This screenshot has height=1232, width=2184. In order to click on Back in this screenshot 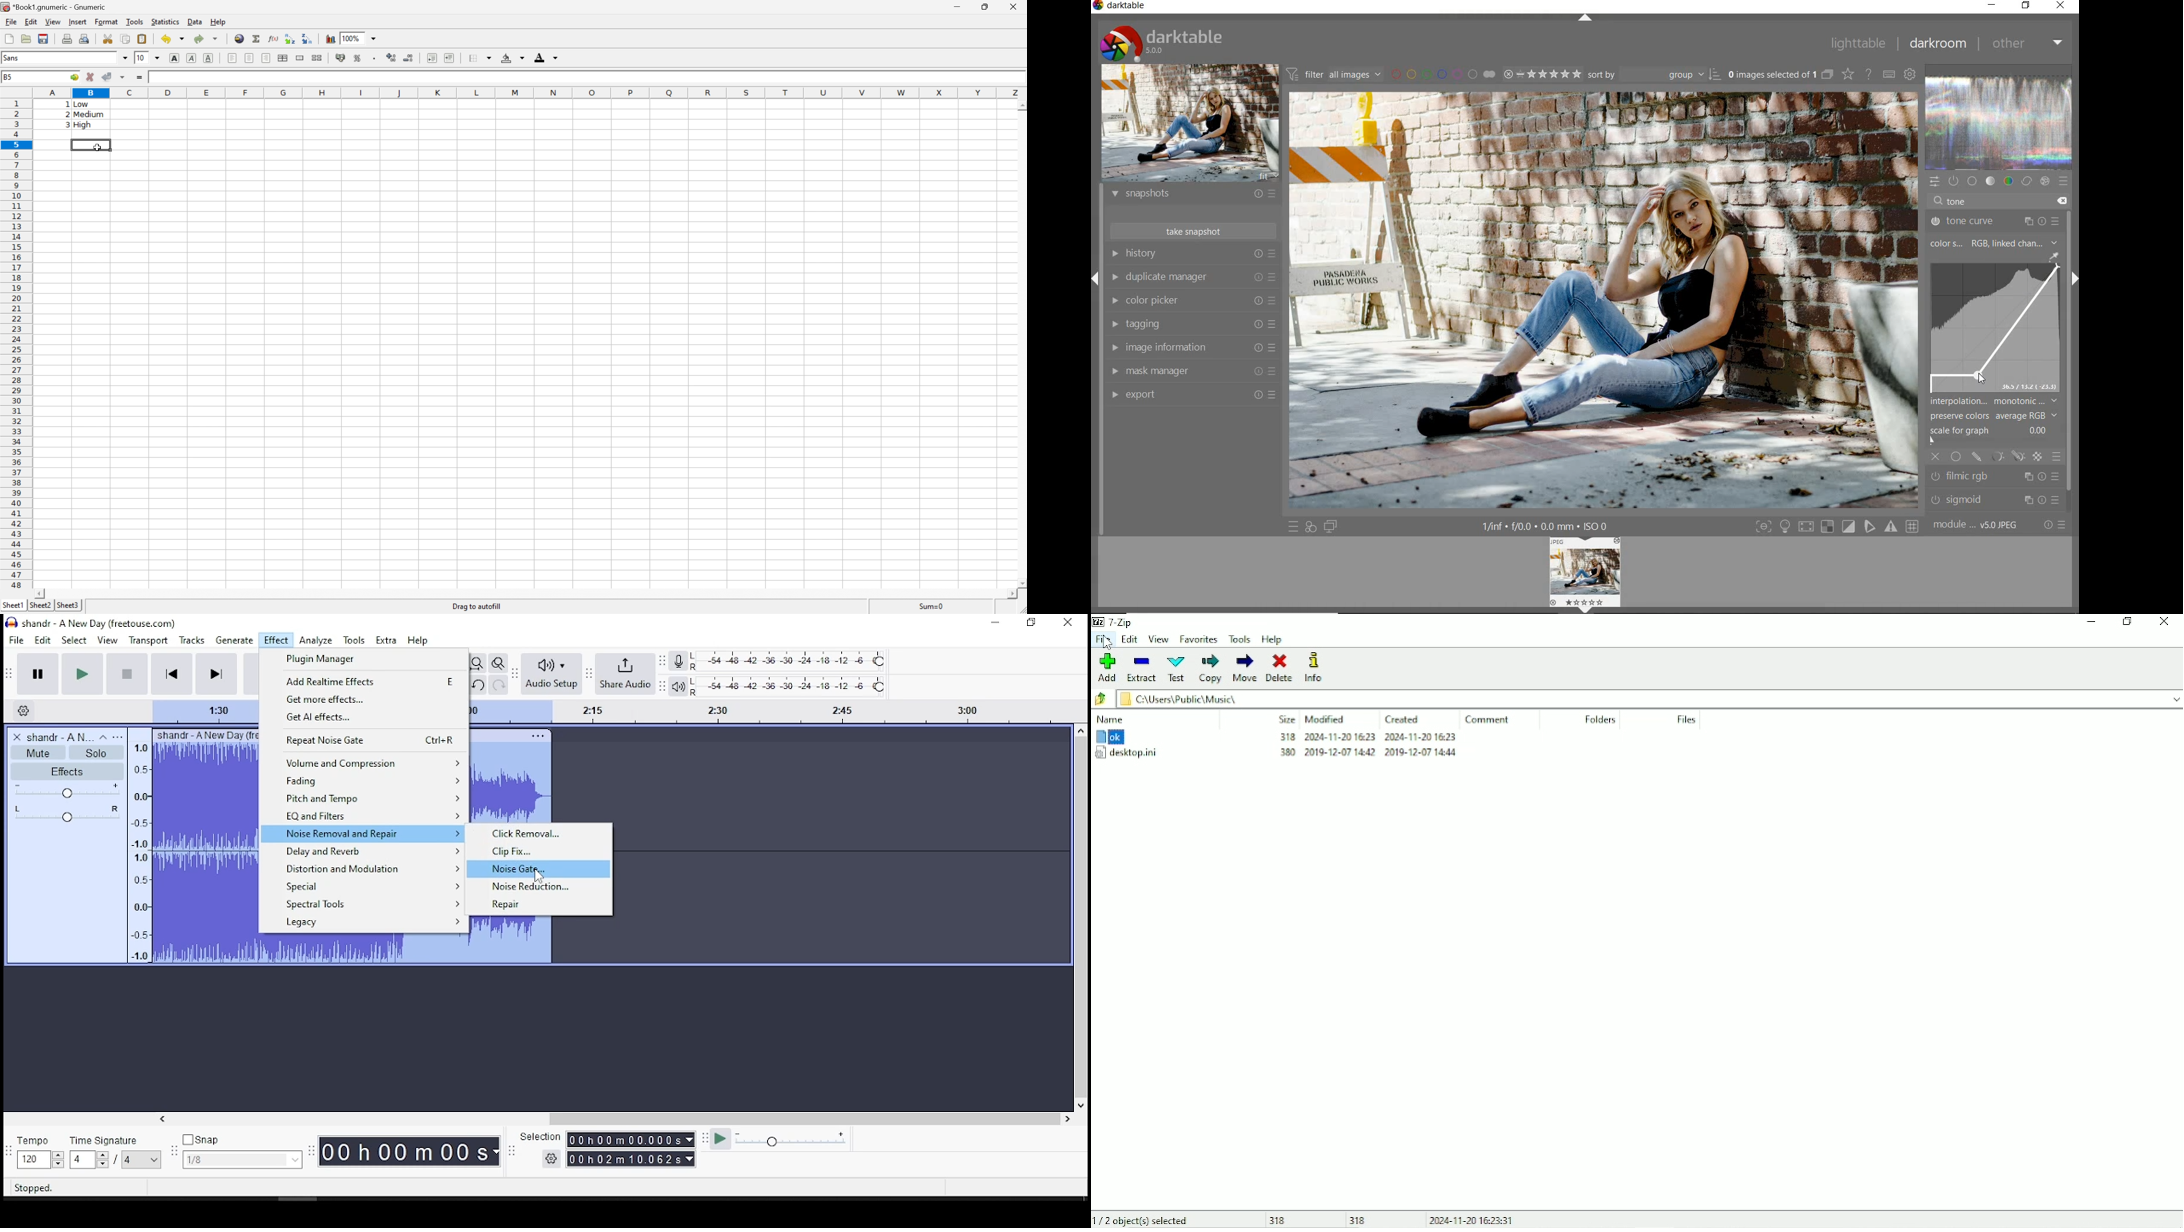, I will do `click(1101, 698)`.